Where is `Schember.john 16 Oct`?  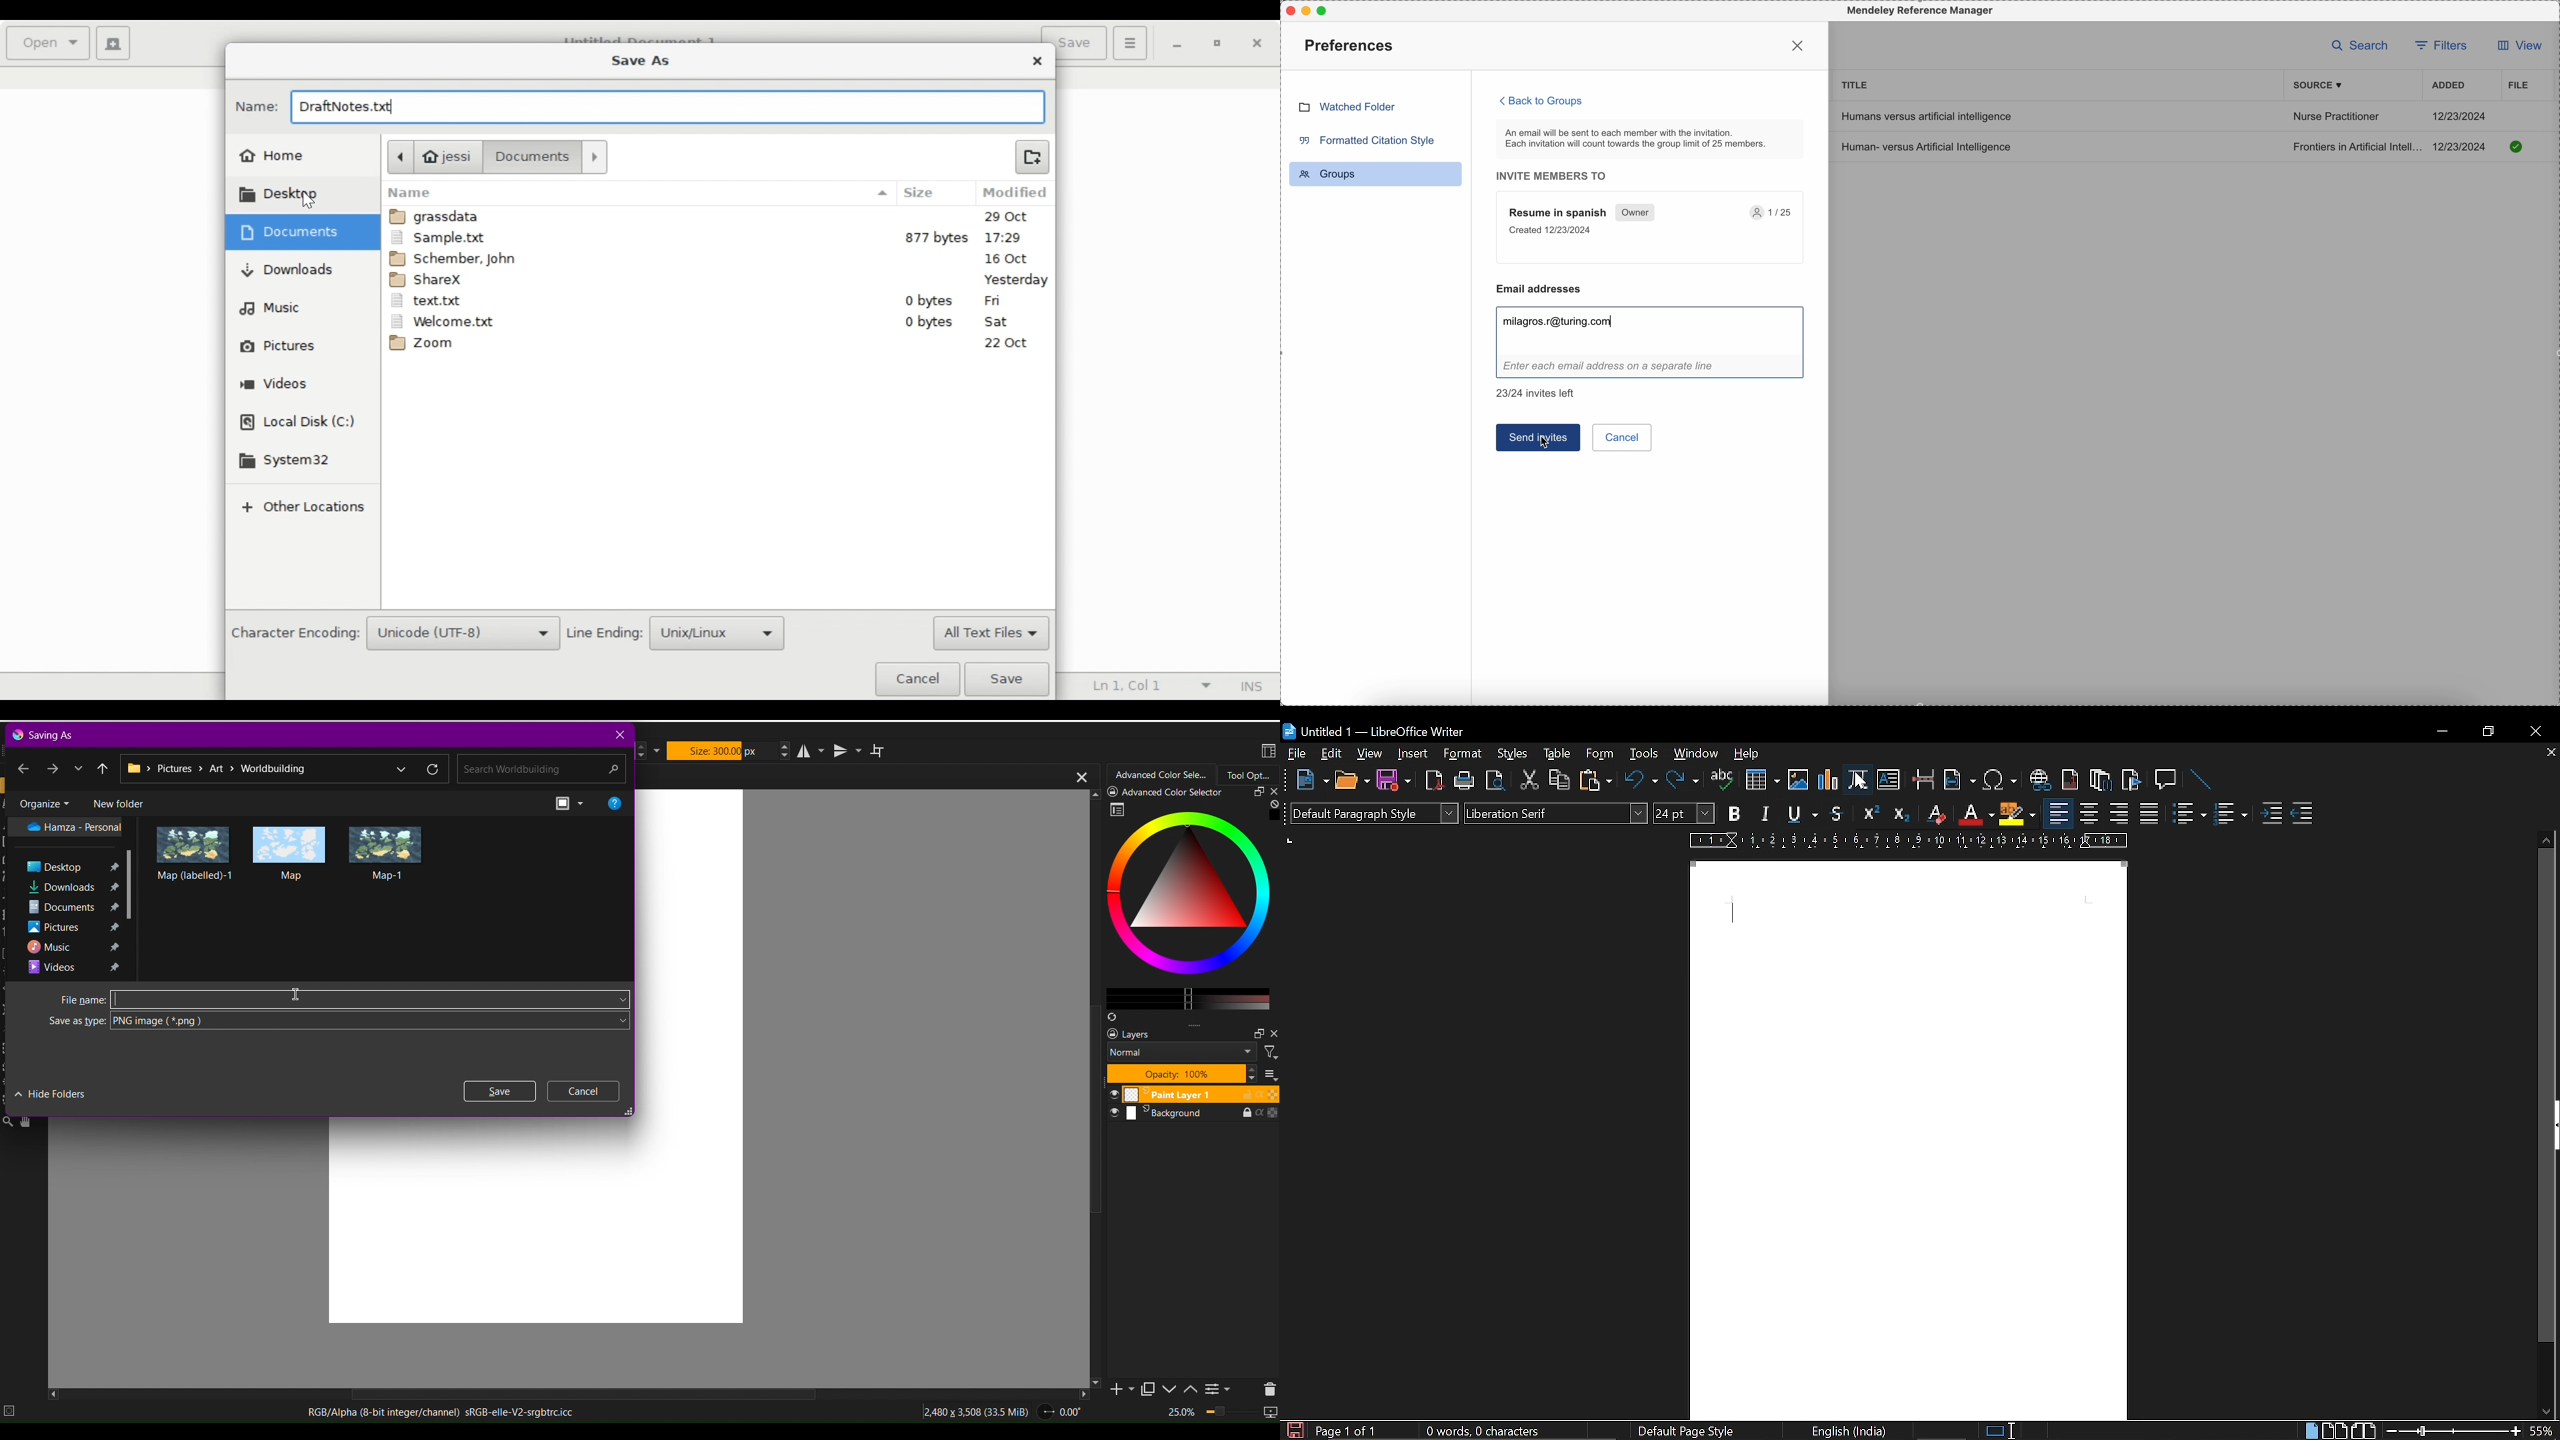
Schember.john 16 Oct is located at coordinates (719, 257).